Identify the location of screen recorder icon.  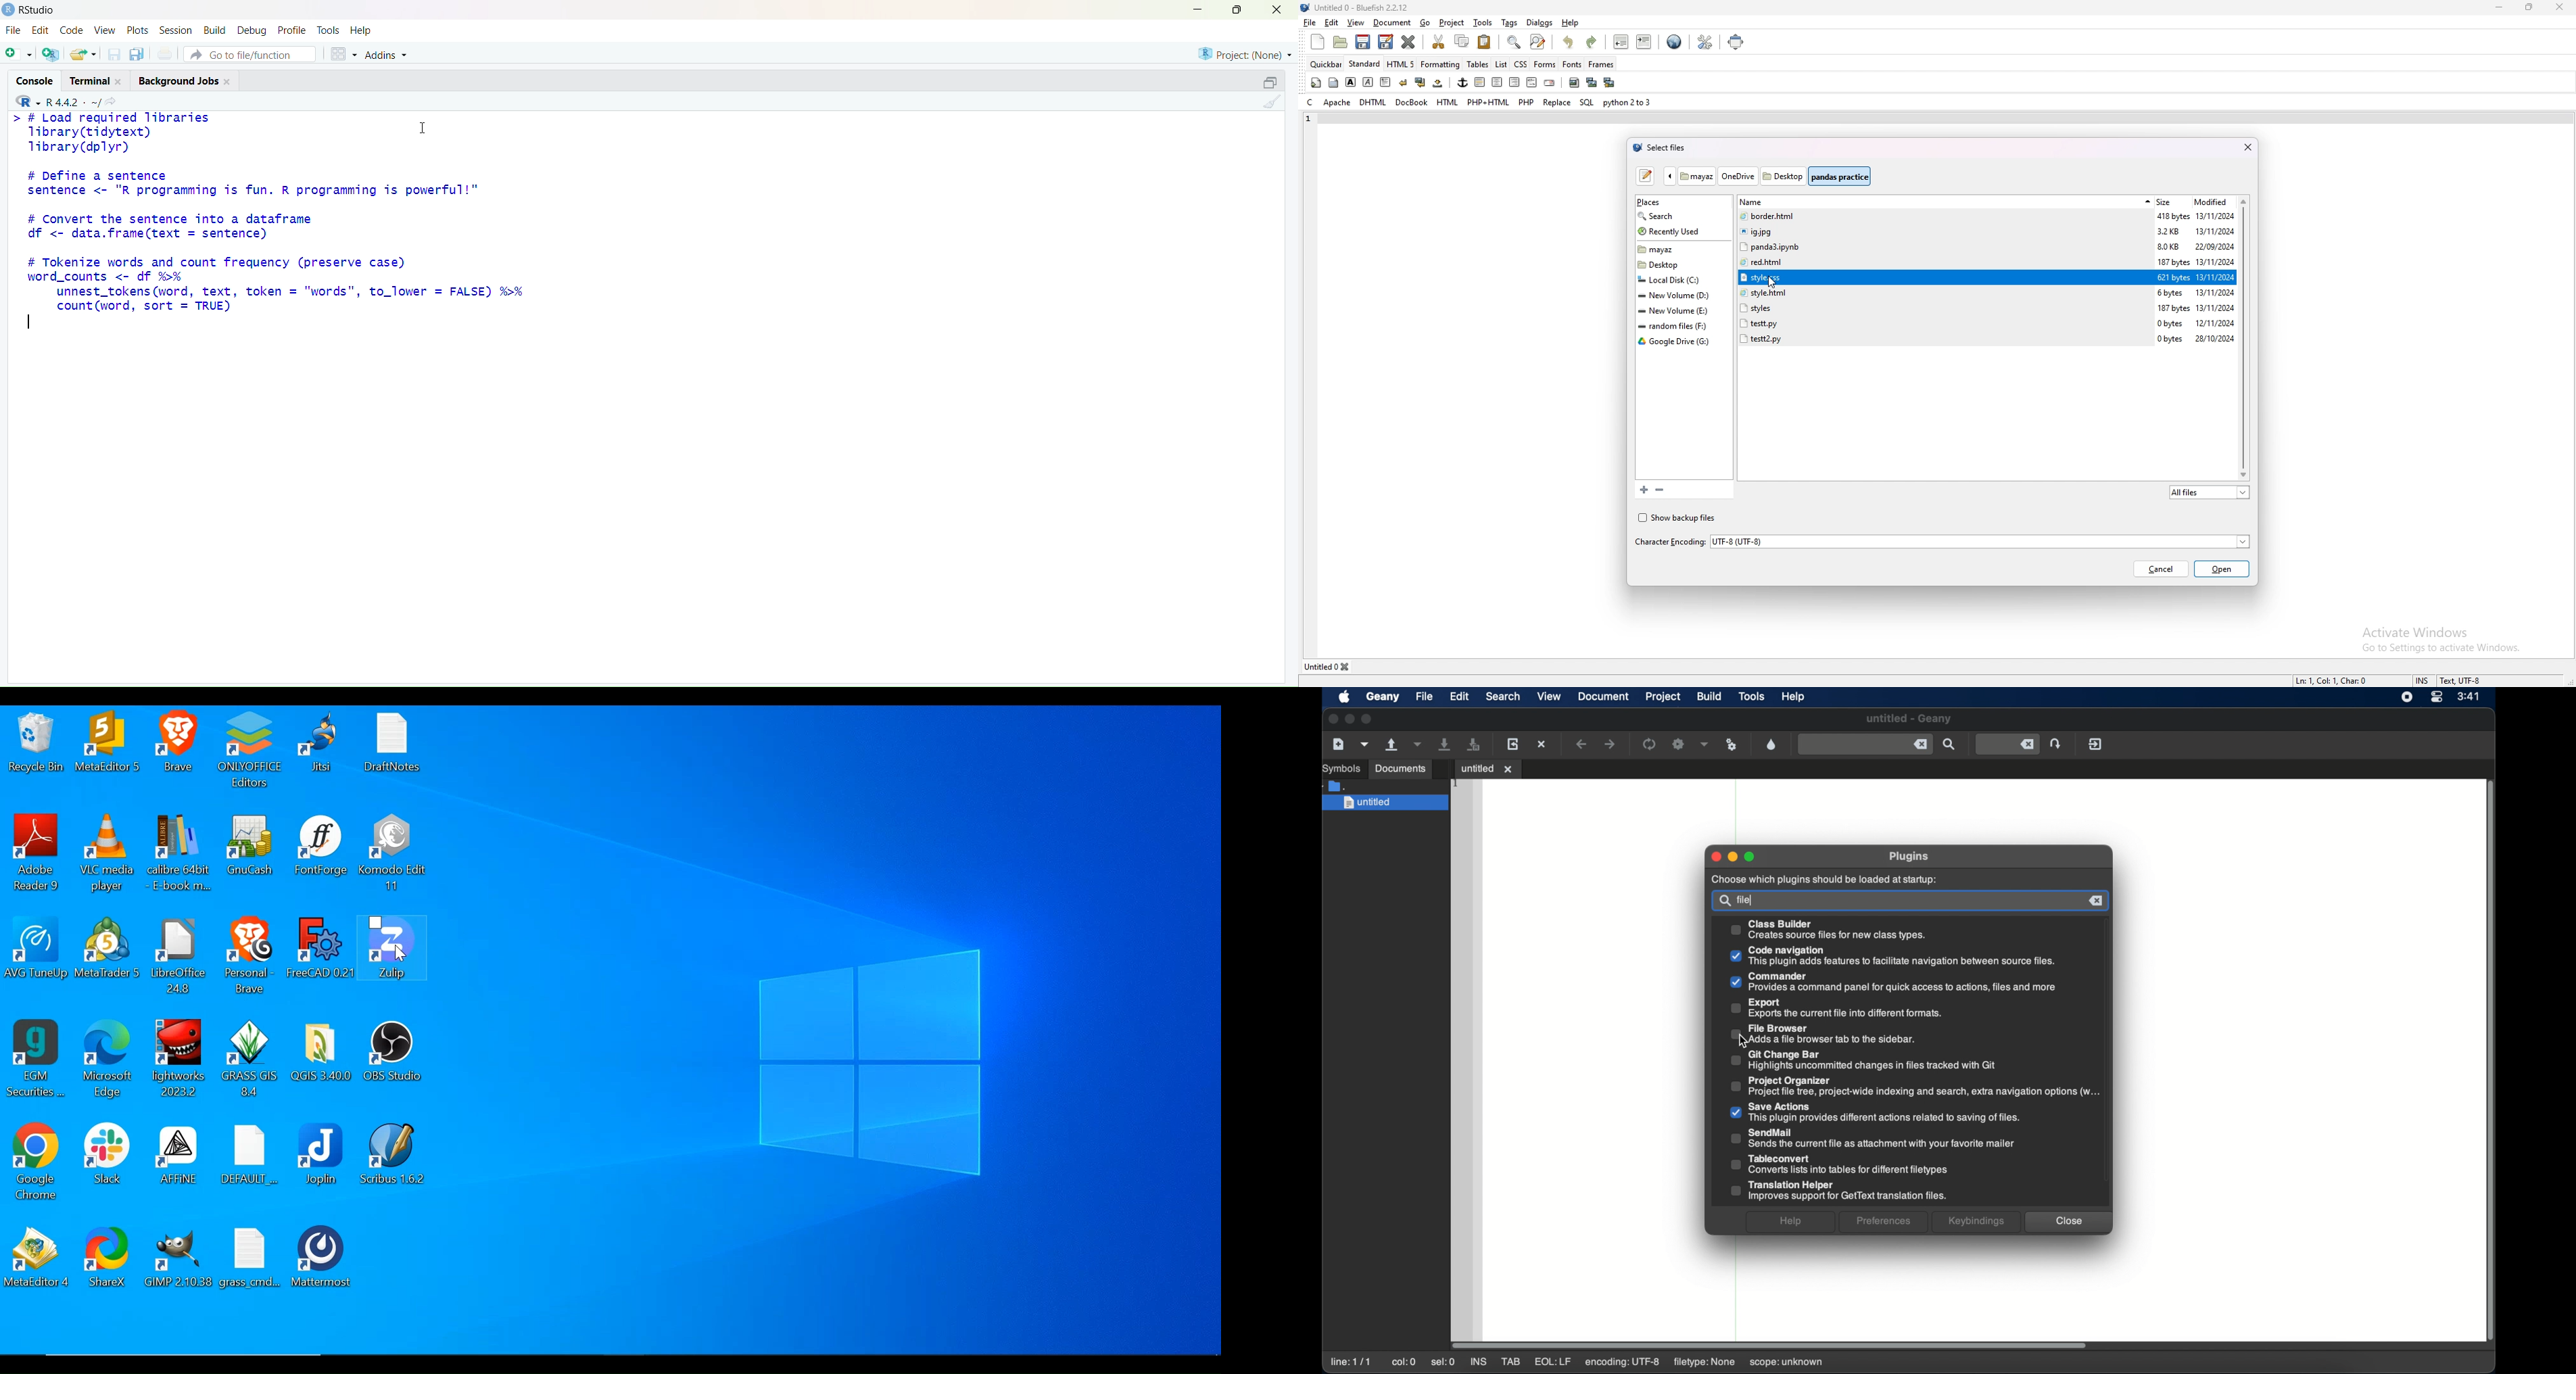
(2407, 697).